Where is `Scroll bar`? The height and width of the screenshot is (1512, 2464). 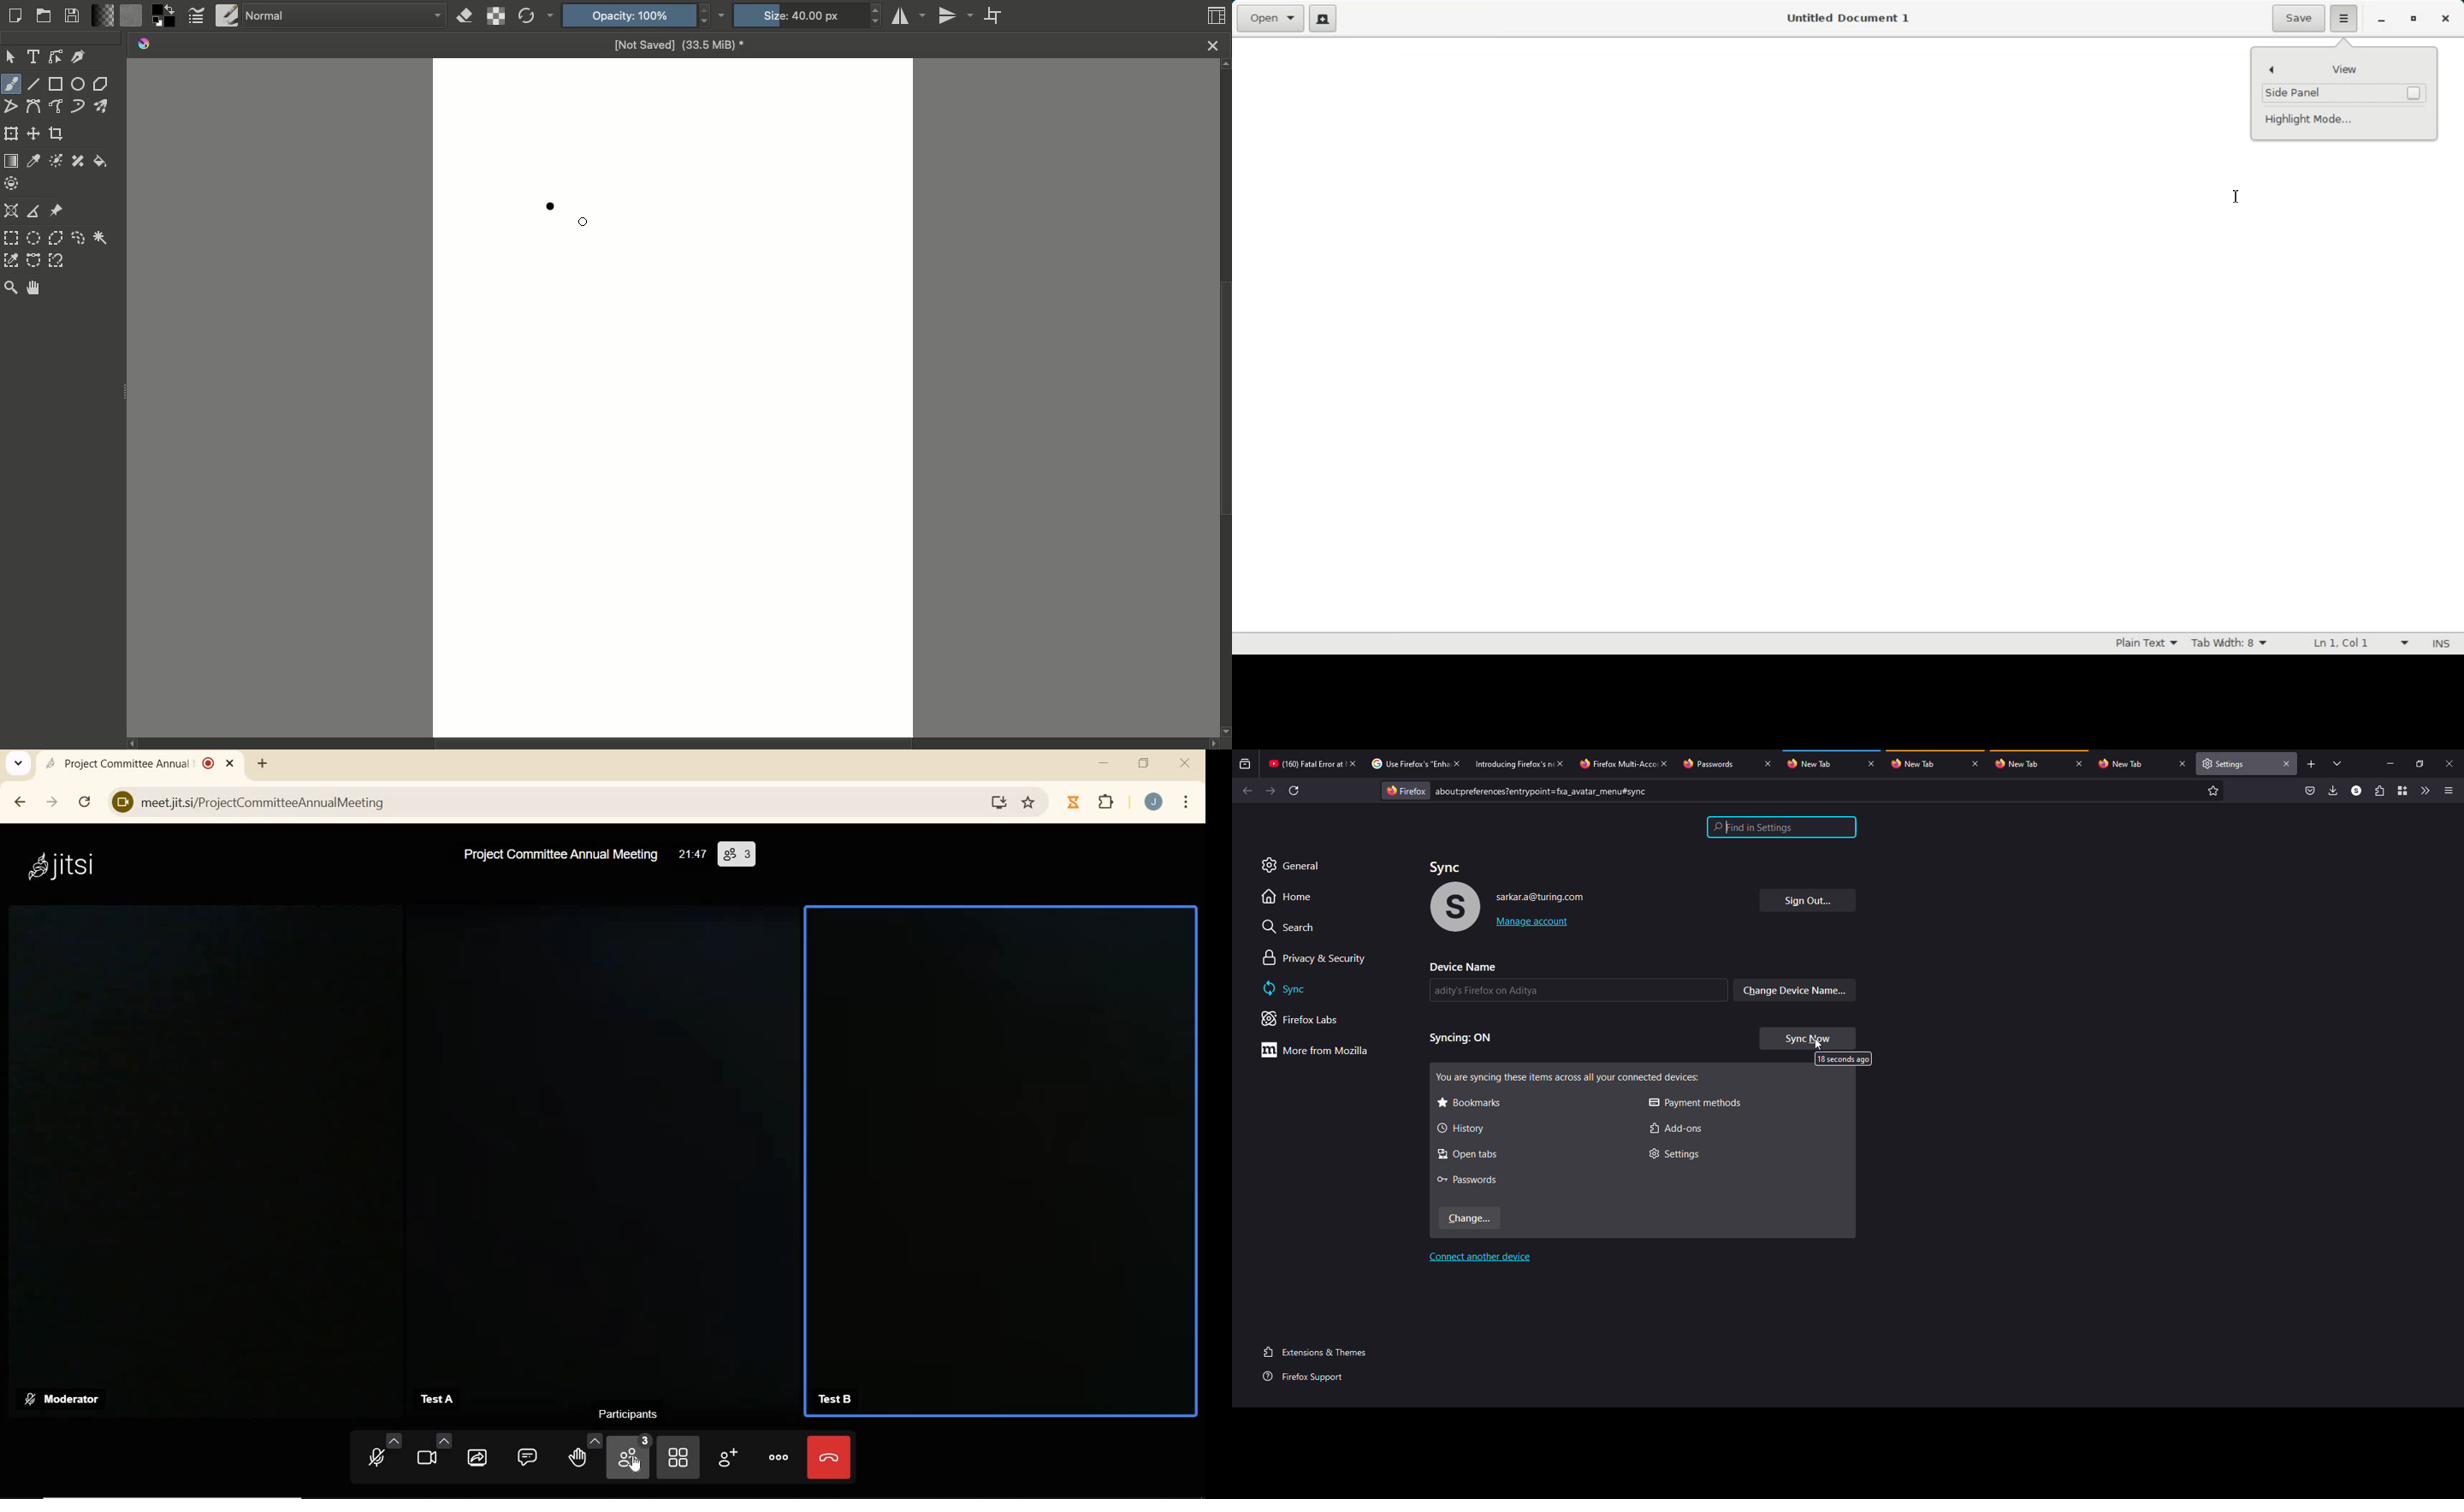 Scroll bar is located at coordinates (1224, 400).